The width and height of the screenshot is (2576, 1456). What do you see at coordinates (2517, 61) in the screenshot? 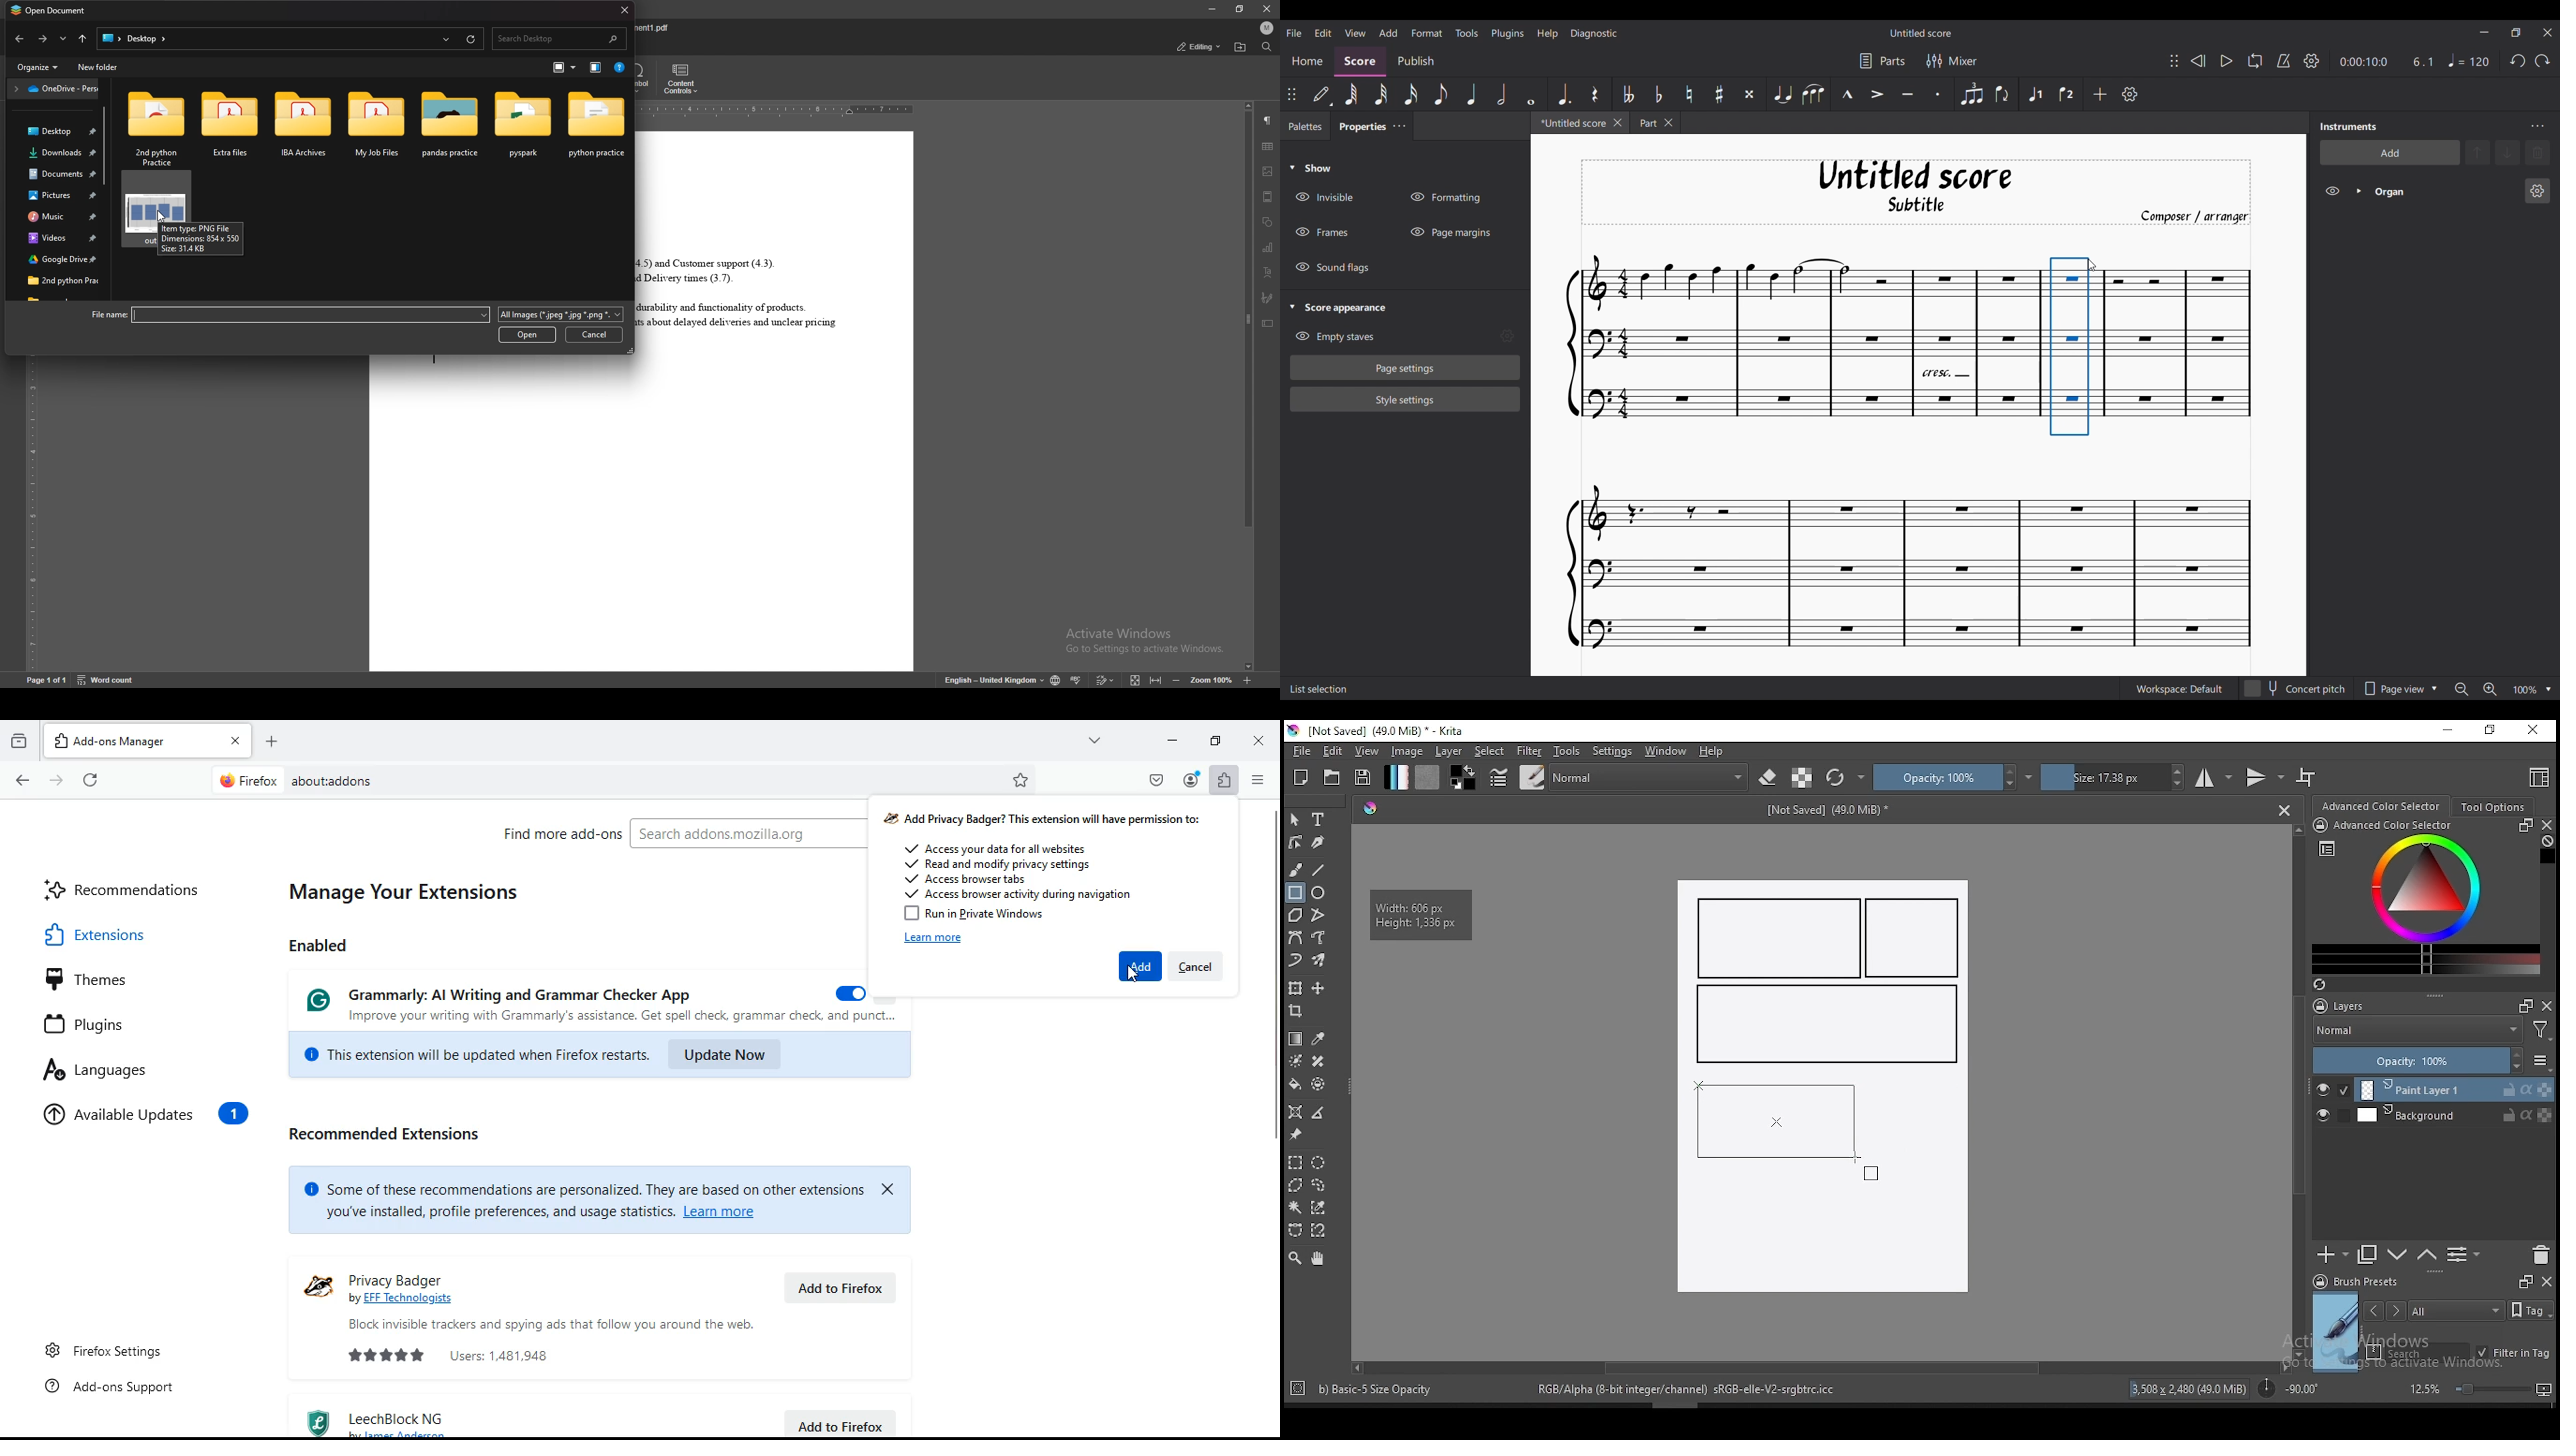
I see `Undo` at bounding box center [2517, 61].